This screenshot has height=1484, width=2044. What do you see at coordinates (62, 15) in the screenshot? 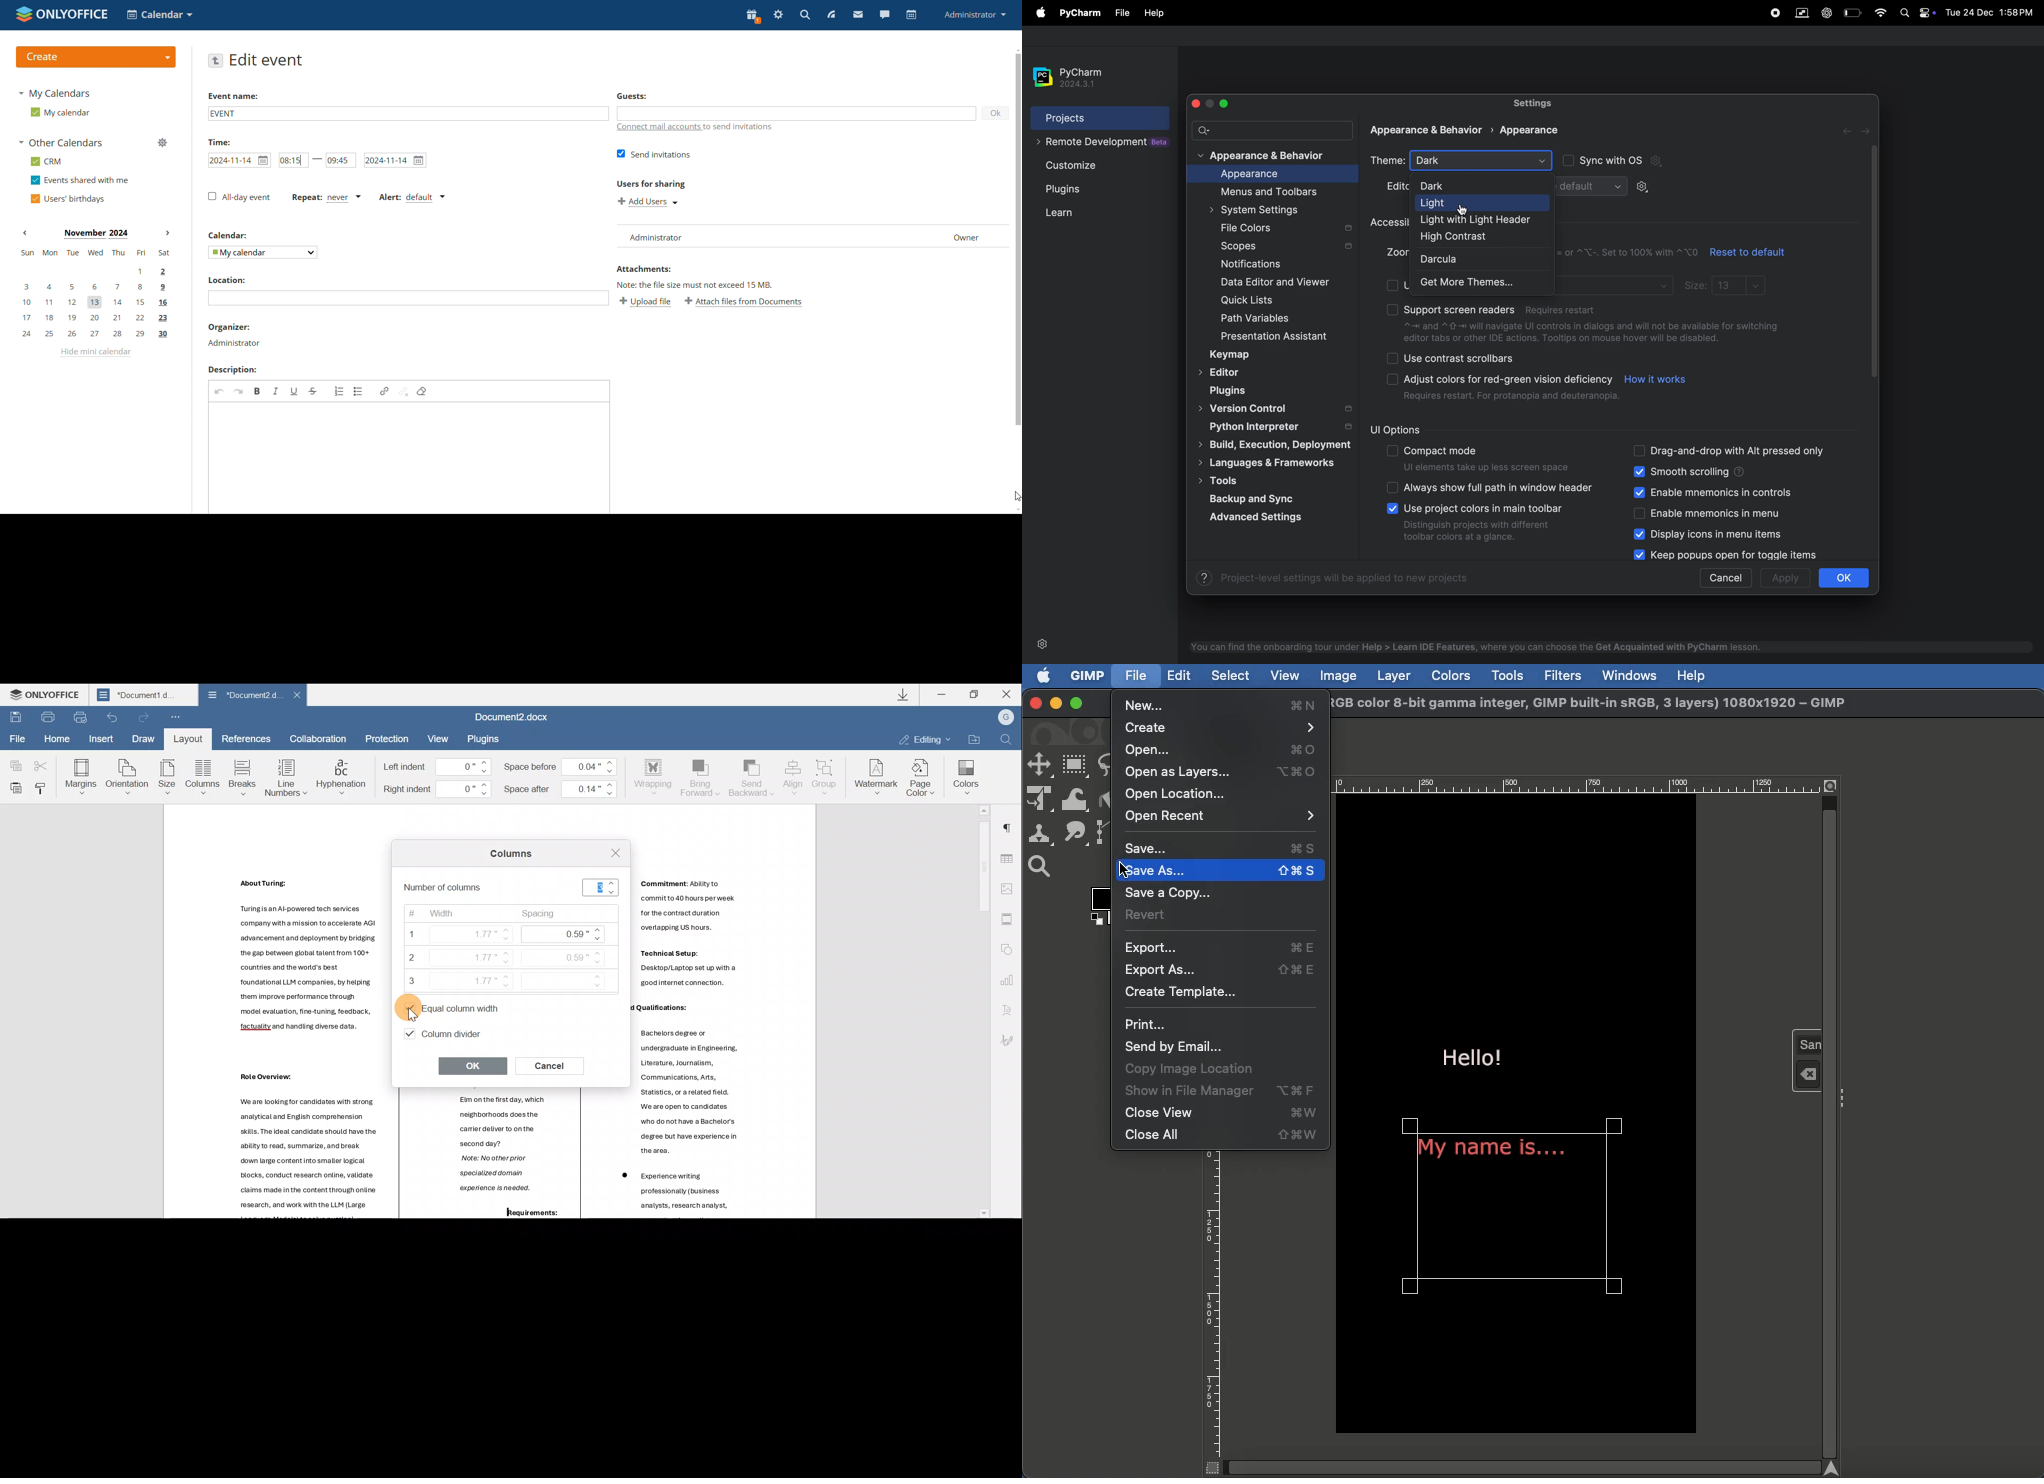
I see `logo` at bounding box center [62, 15].